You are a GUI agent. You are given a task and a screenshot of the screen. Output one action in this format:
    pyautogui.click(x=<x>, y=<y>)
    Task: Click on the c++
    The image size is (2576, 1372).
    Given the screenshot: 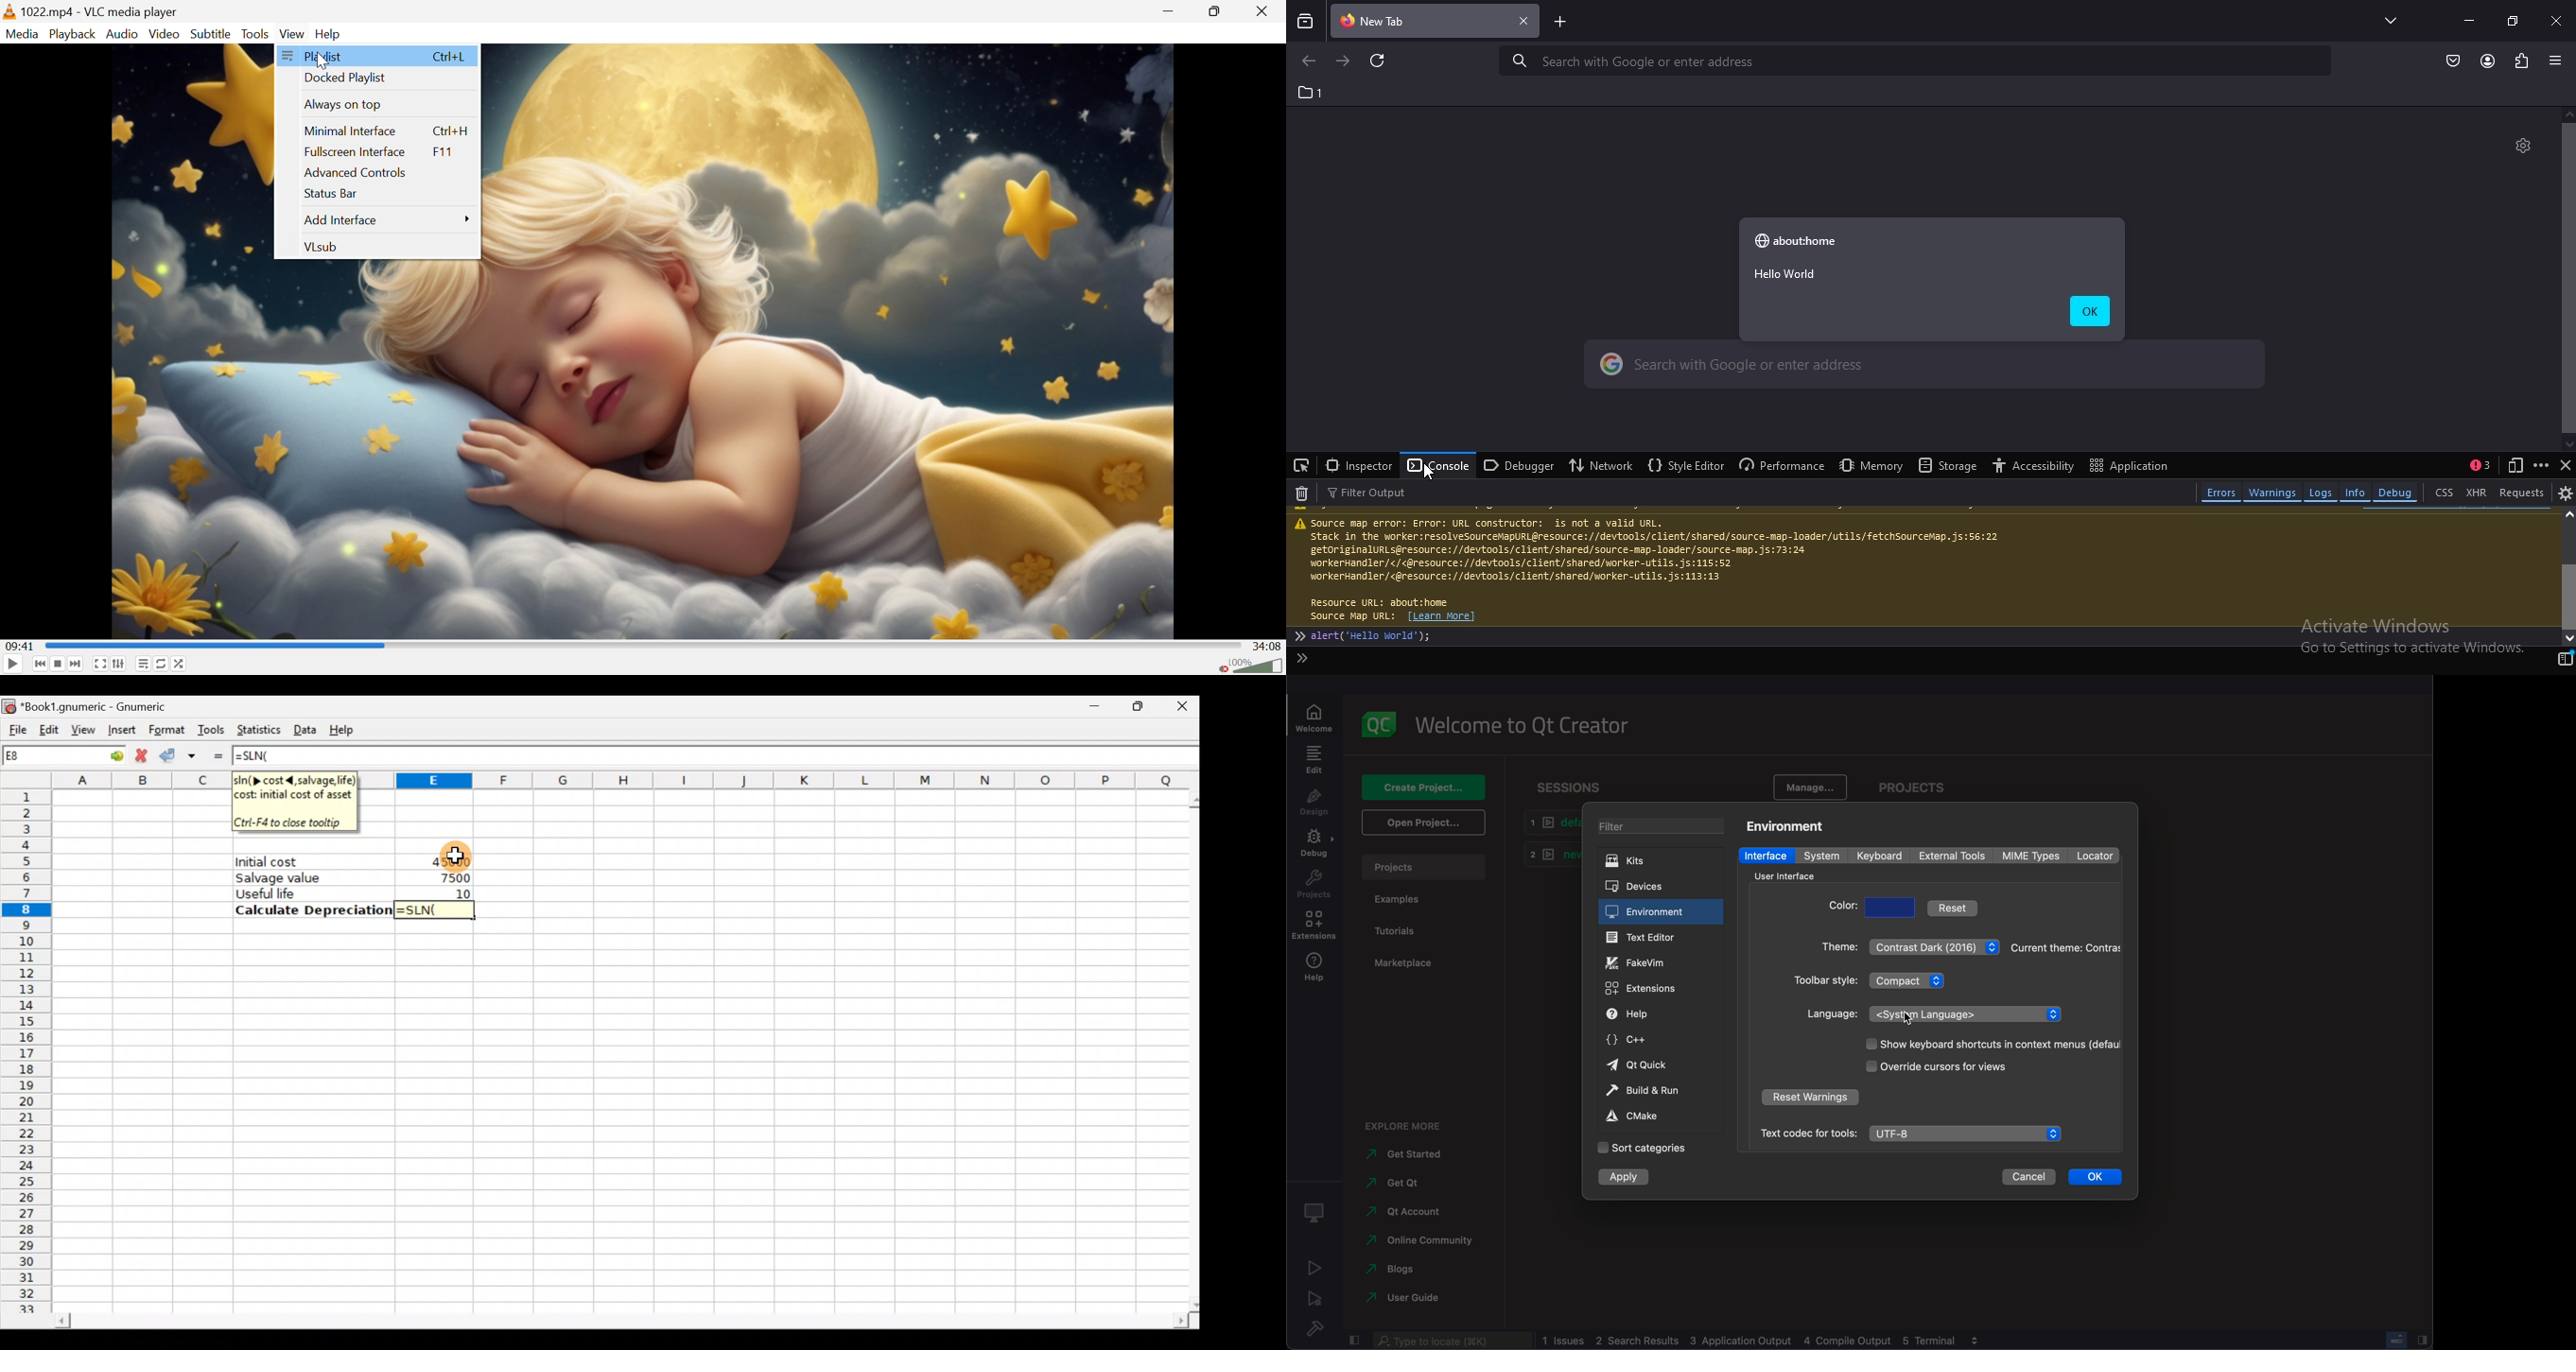 What is the action you would take?
    pyautogui.click(x=1661, y=1041)
    